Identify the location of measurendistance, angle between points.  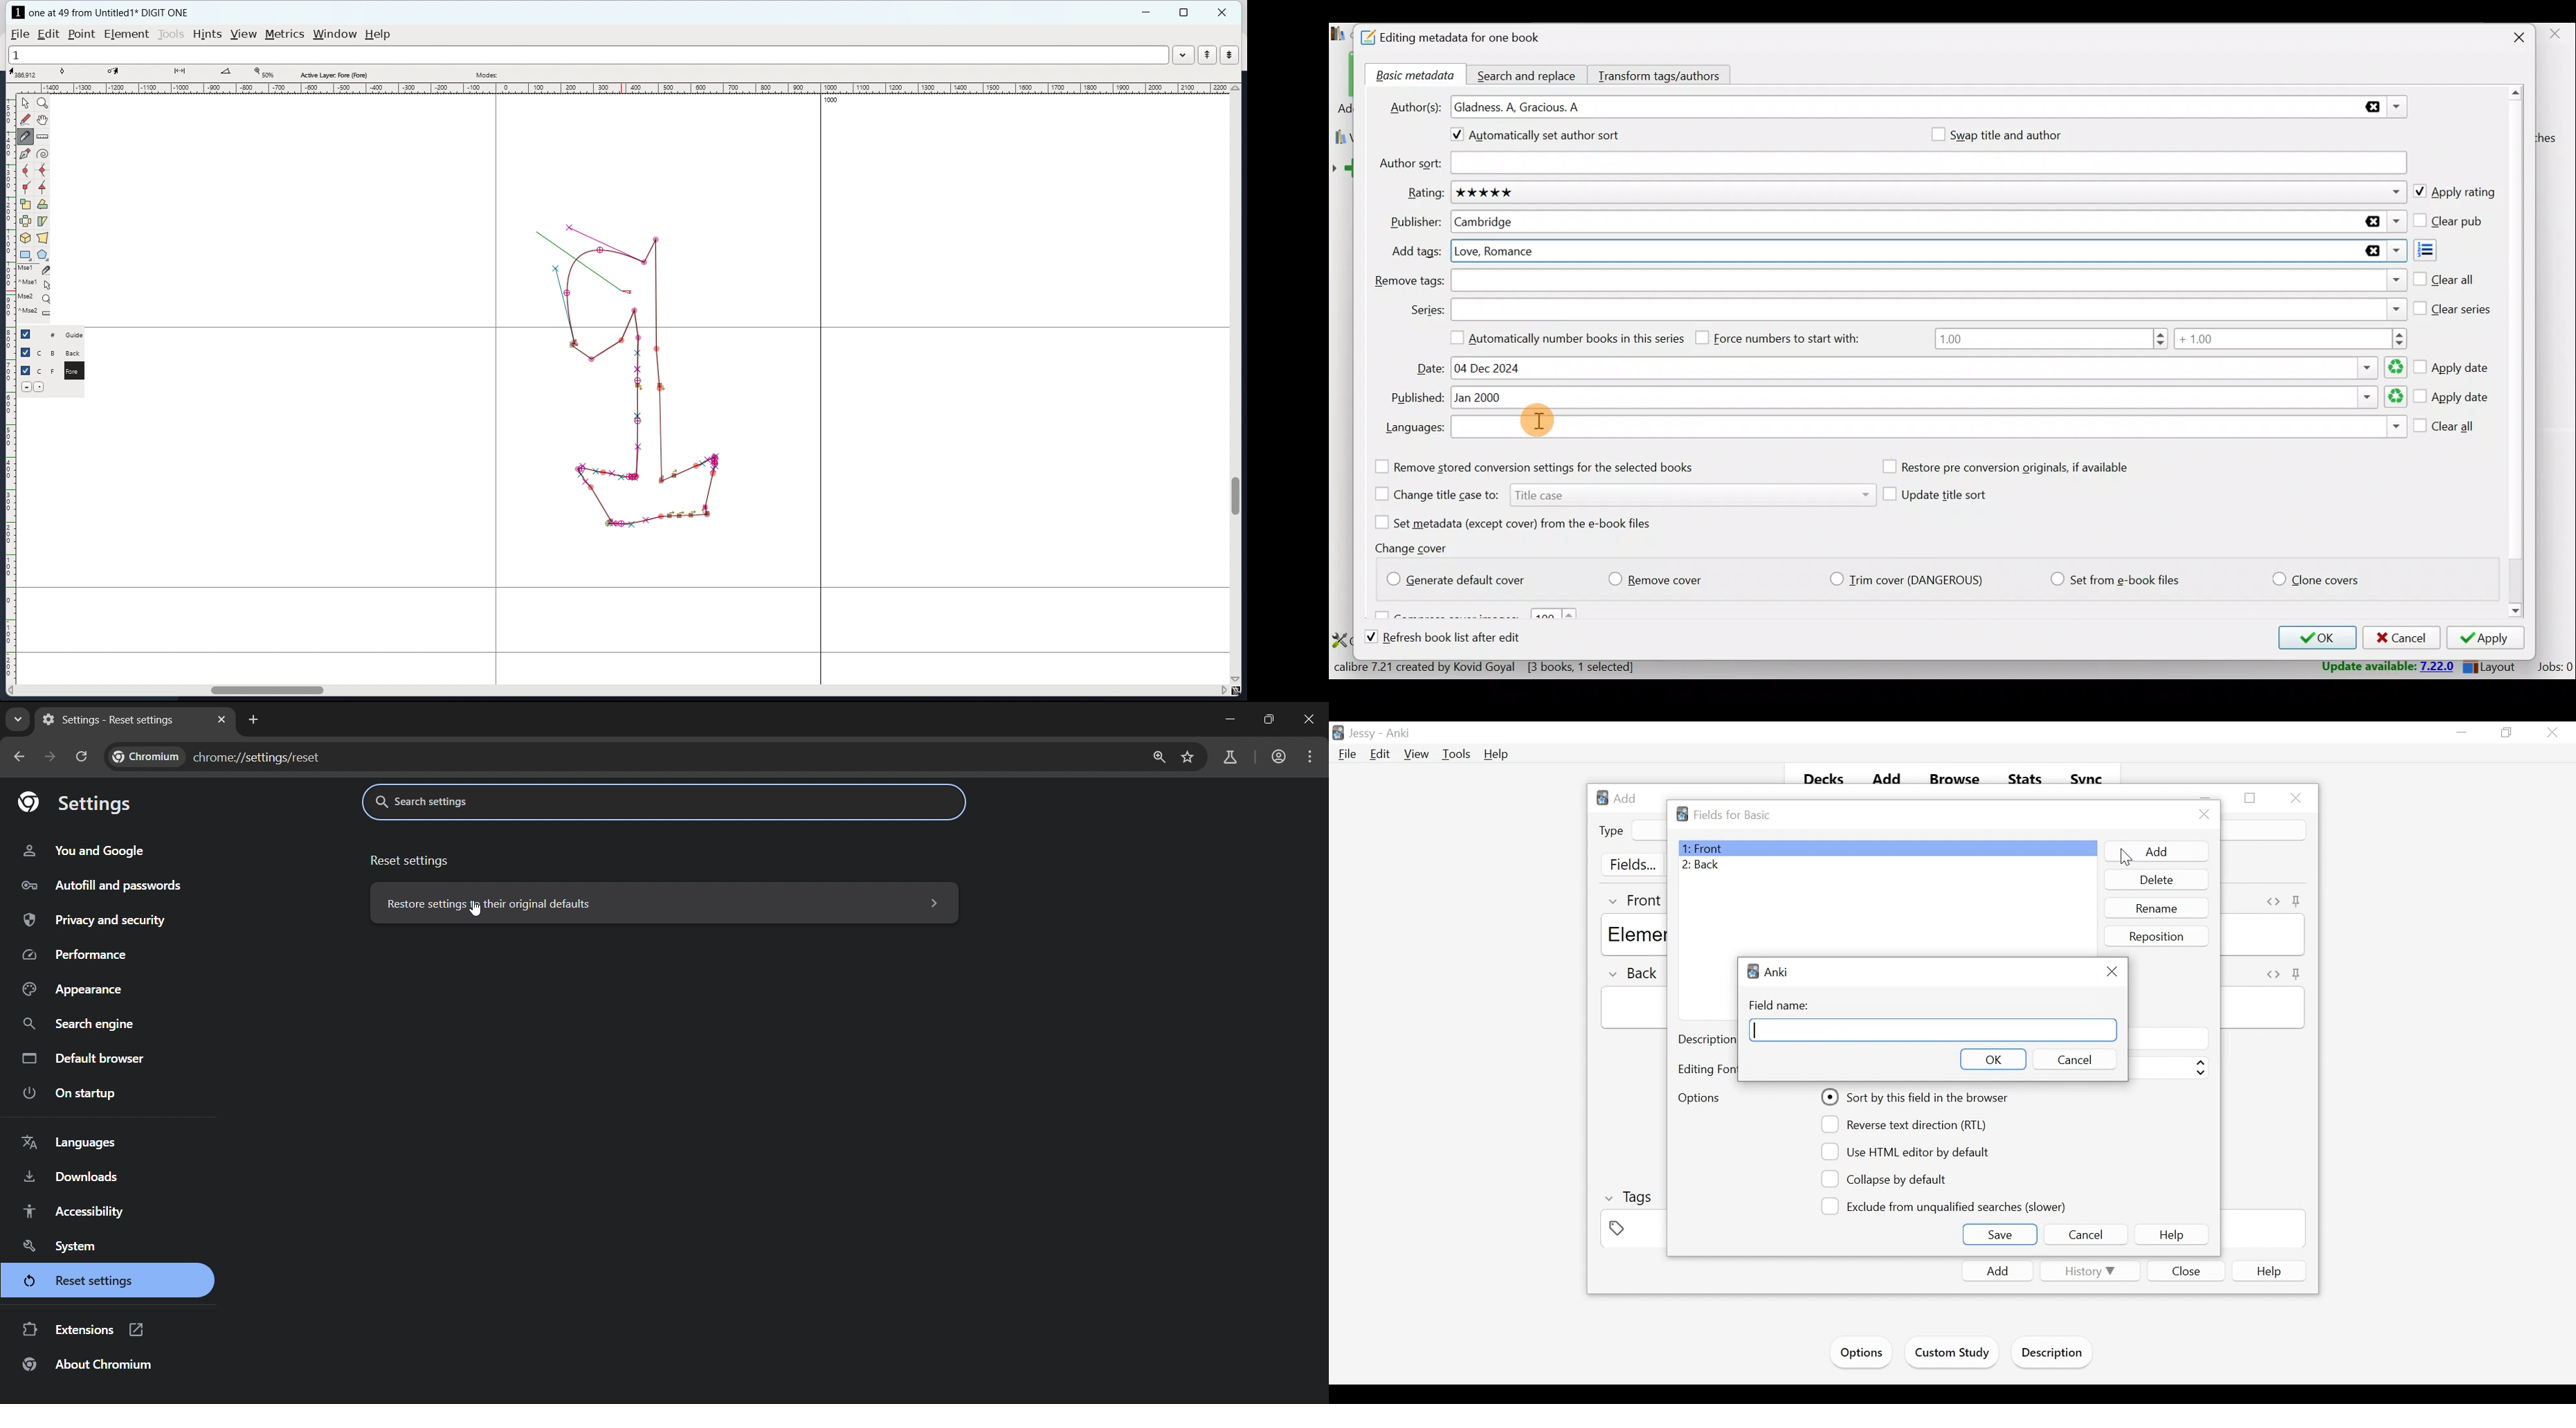
(45, 136).